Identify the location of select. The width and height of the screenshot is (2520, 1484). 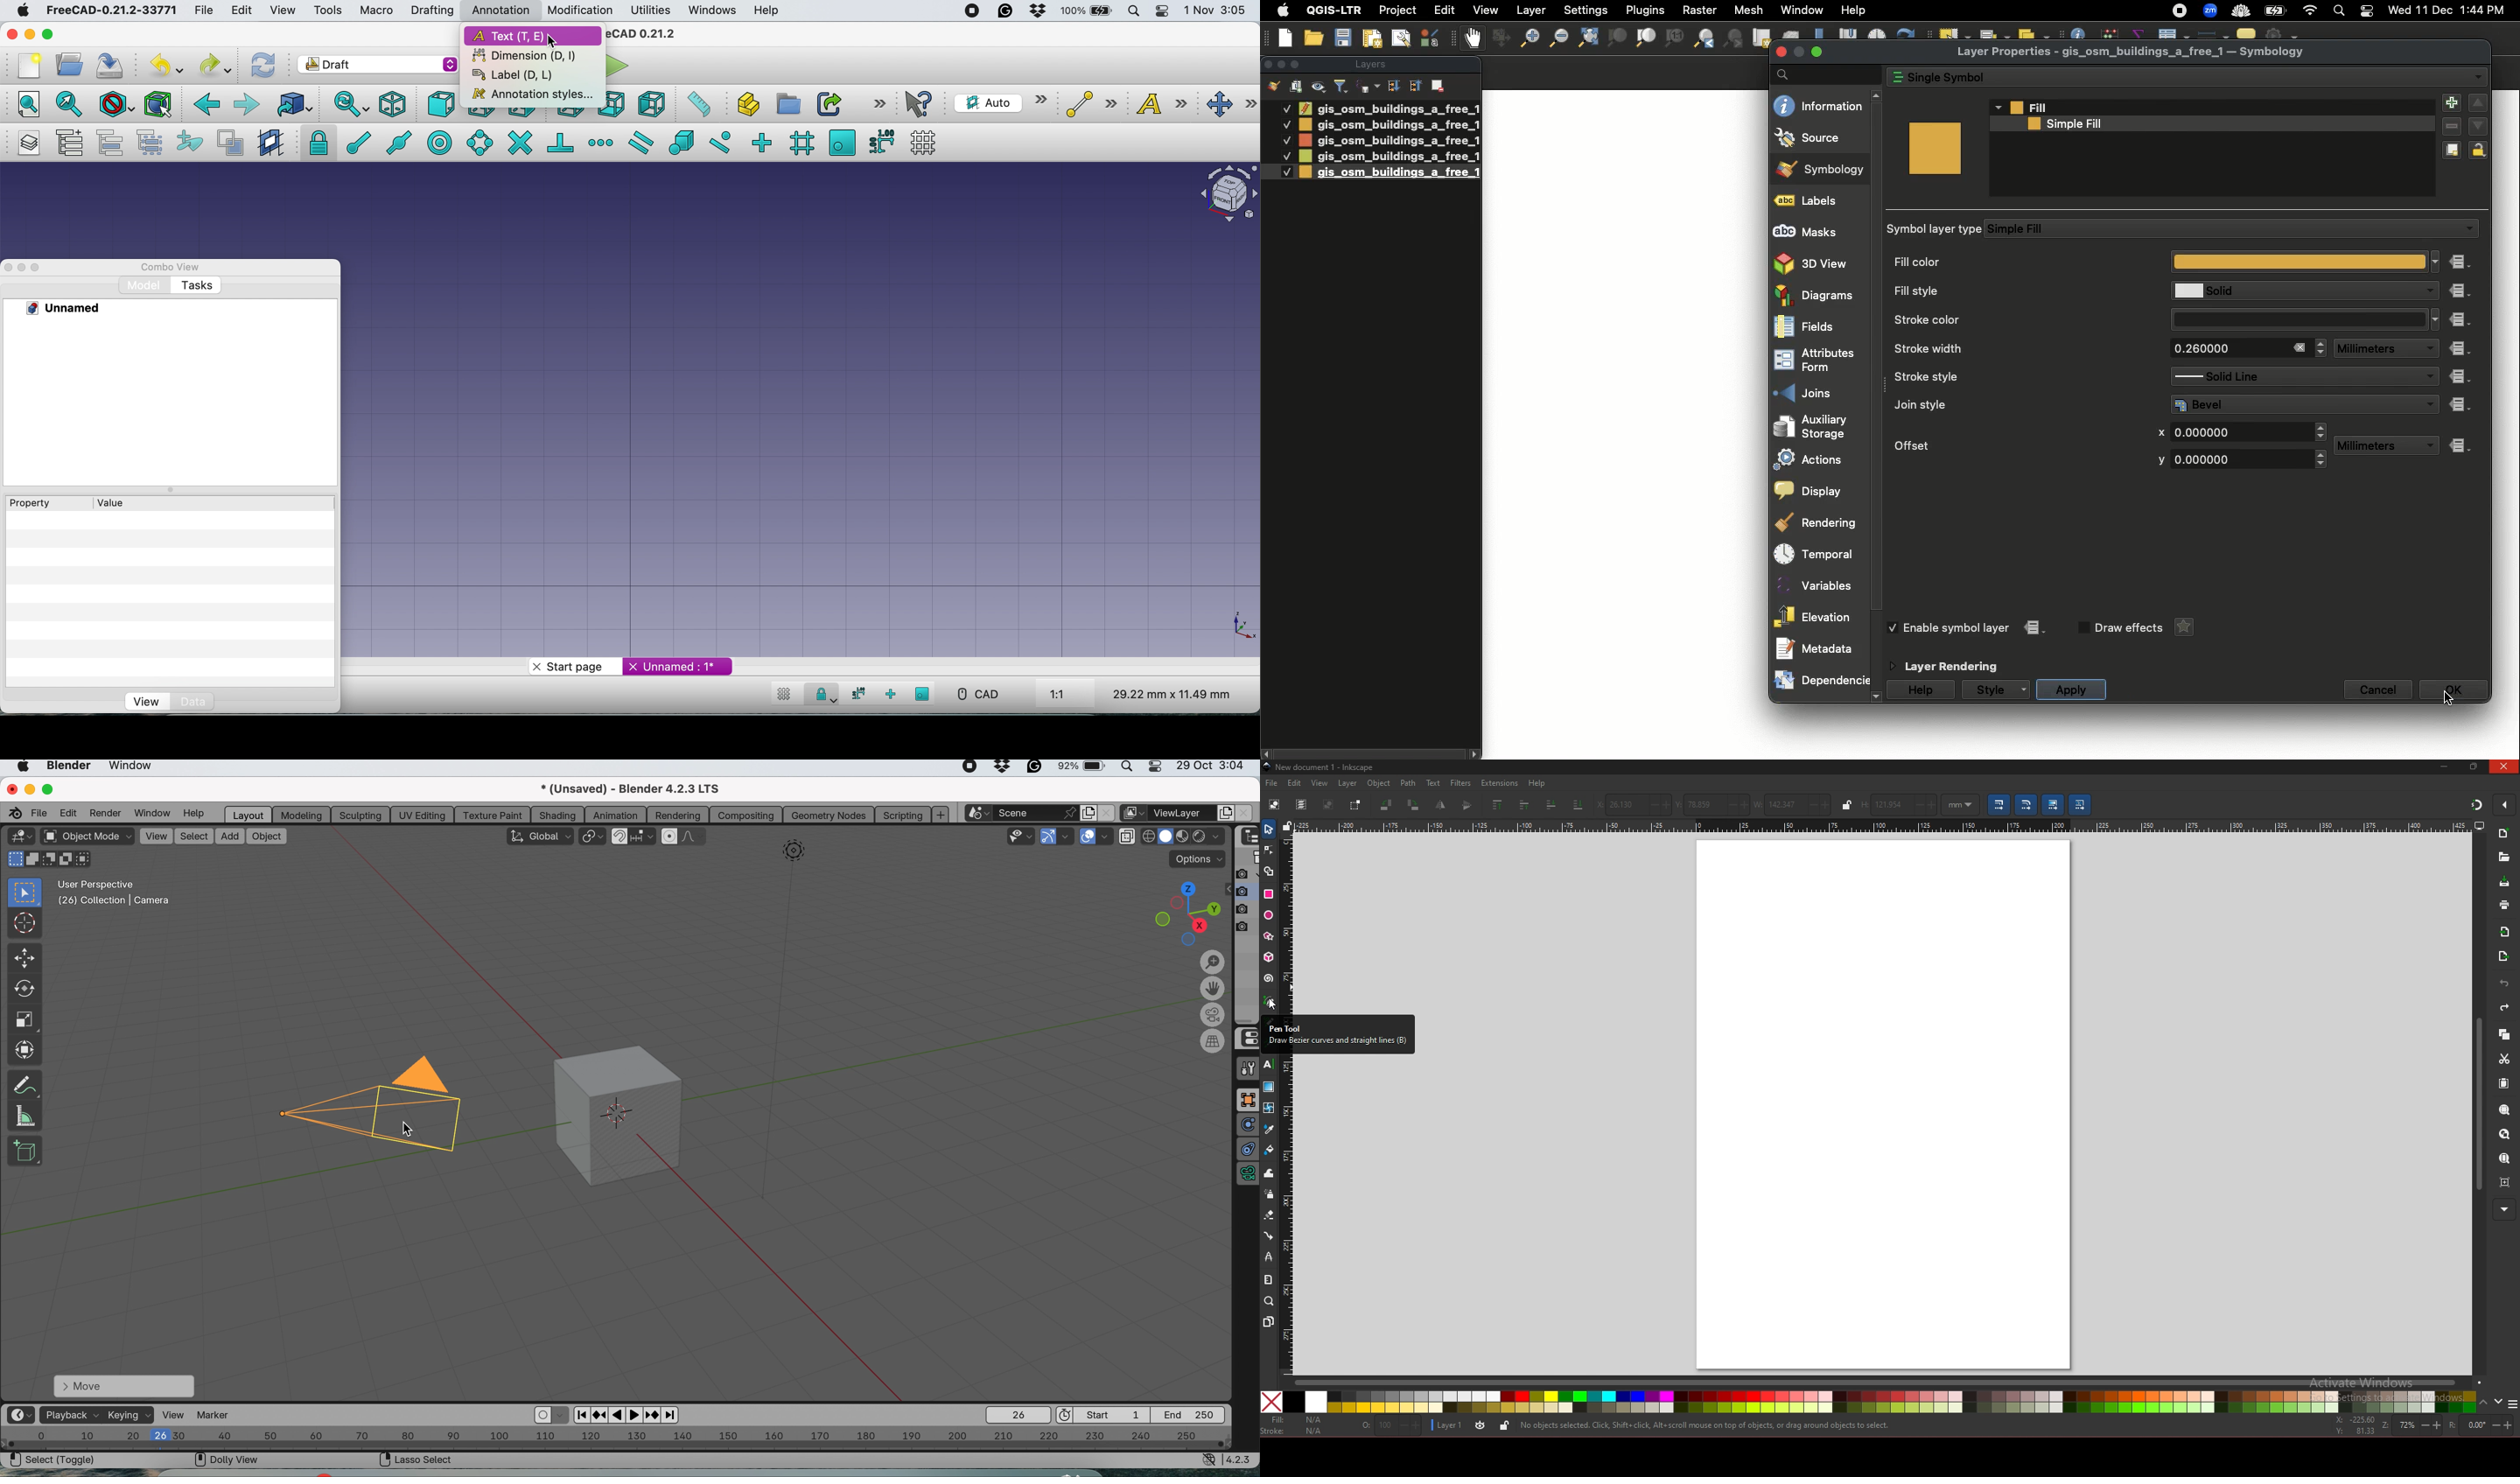
(194, 837).